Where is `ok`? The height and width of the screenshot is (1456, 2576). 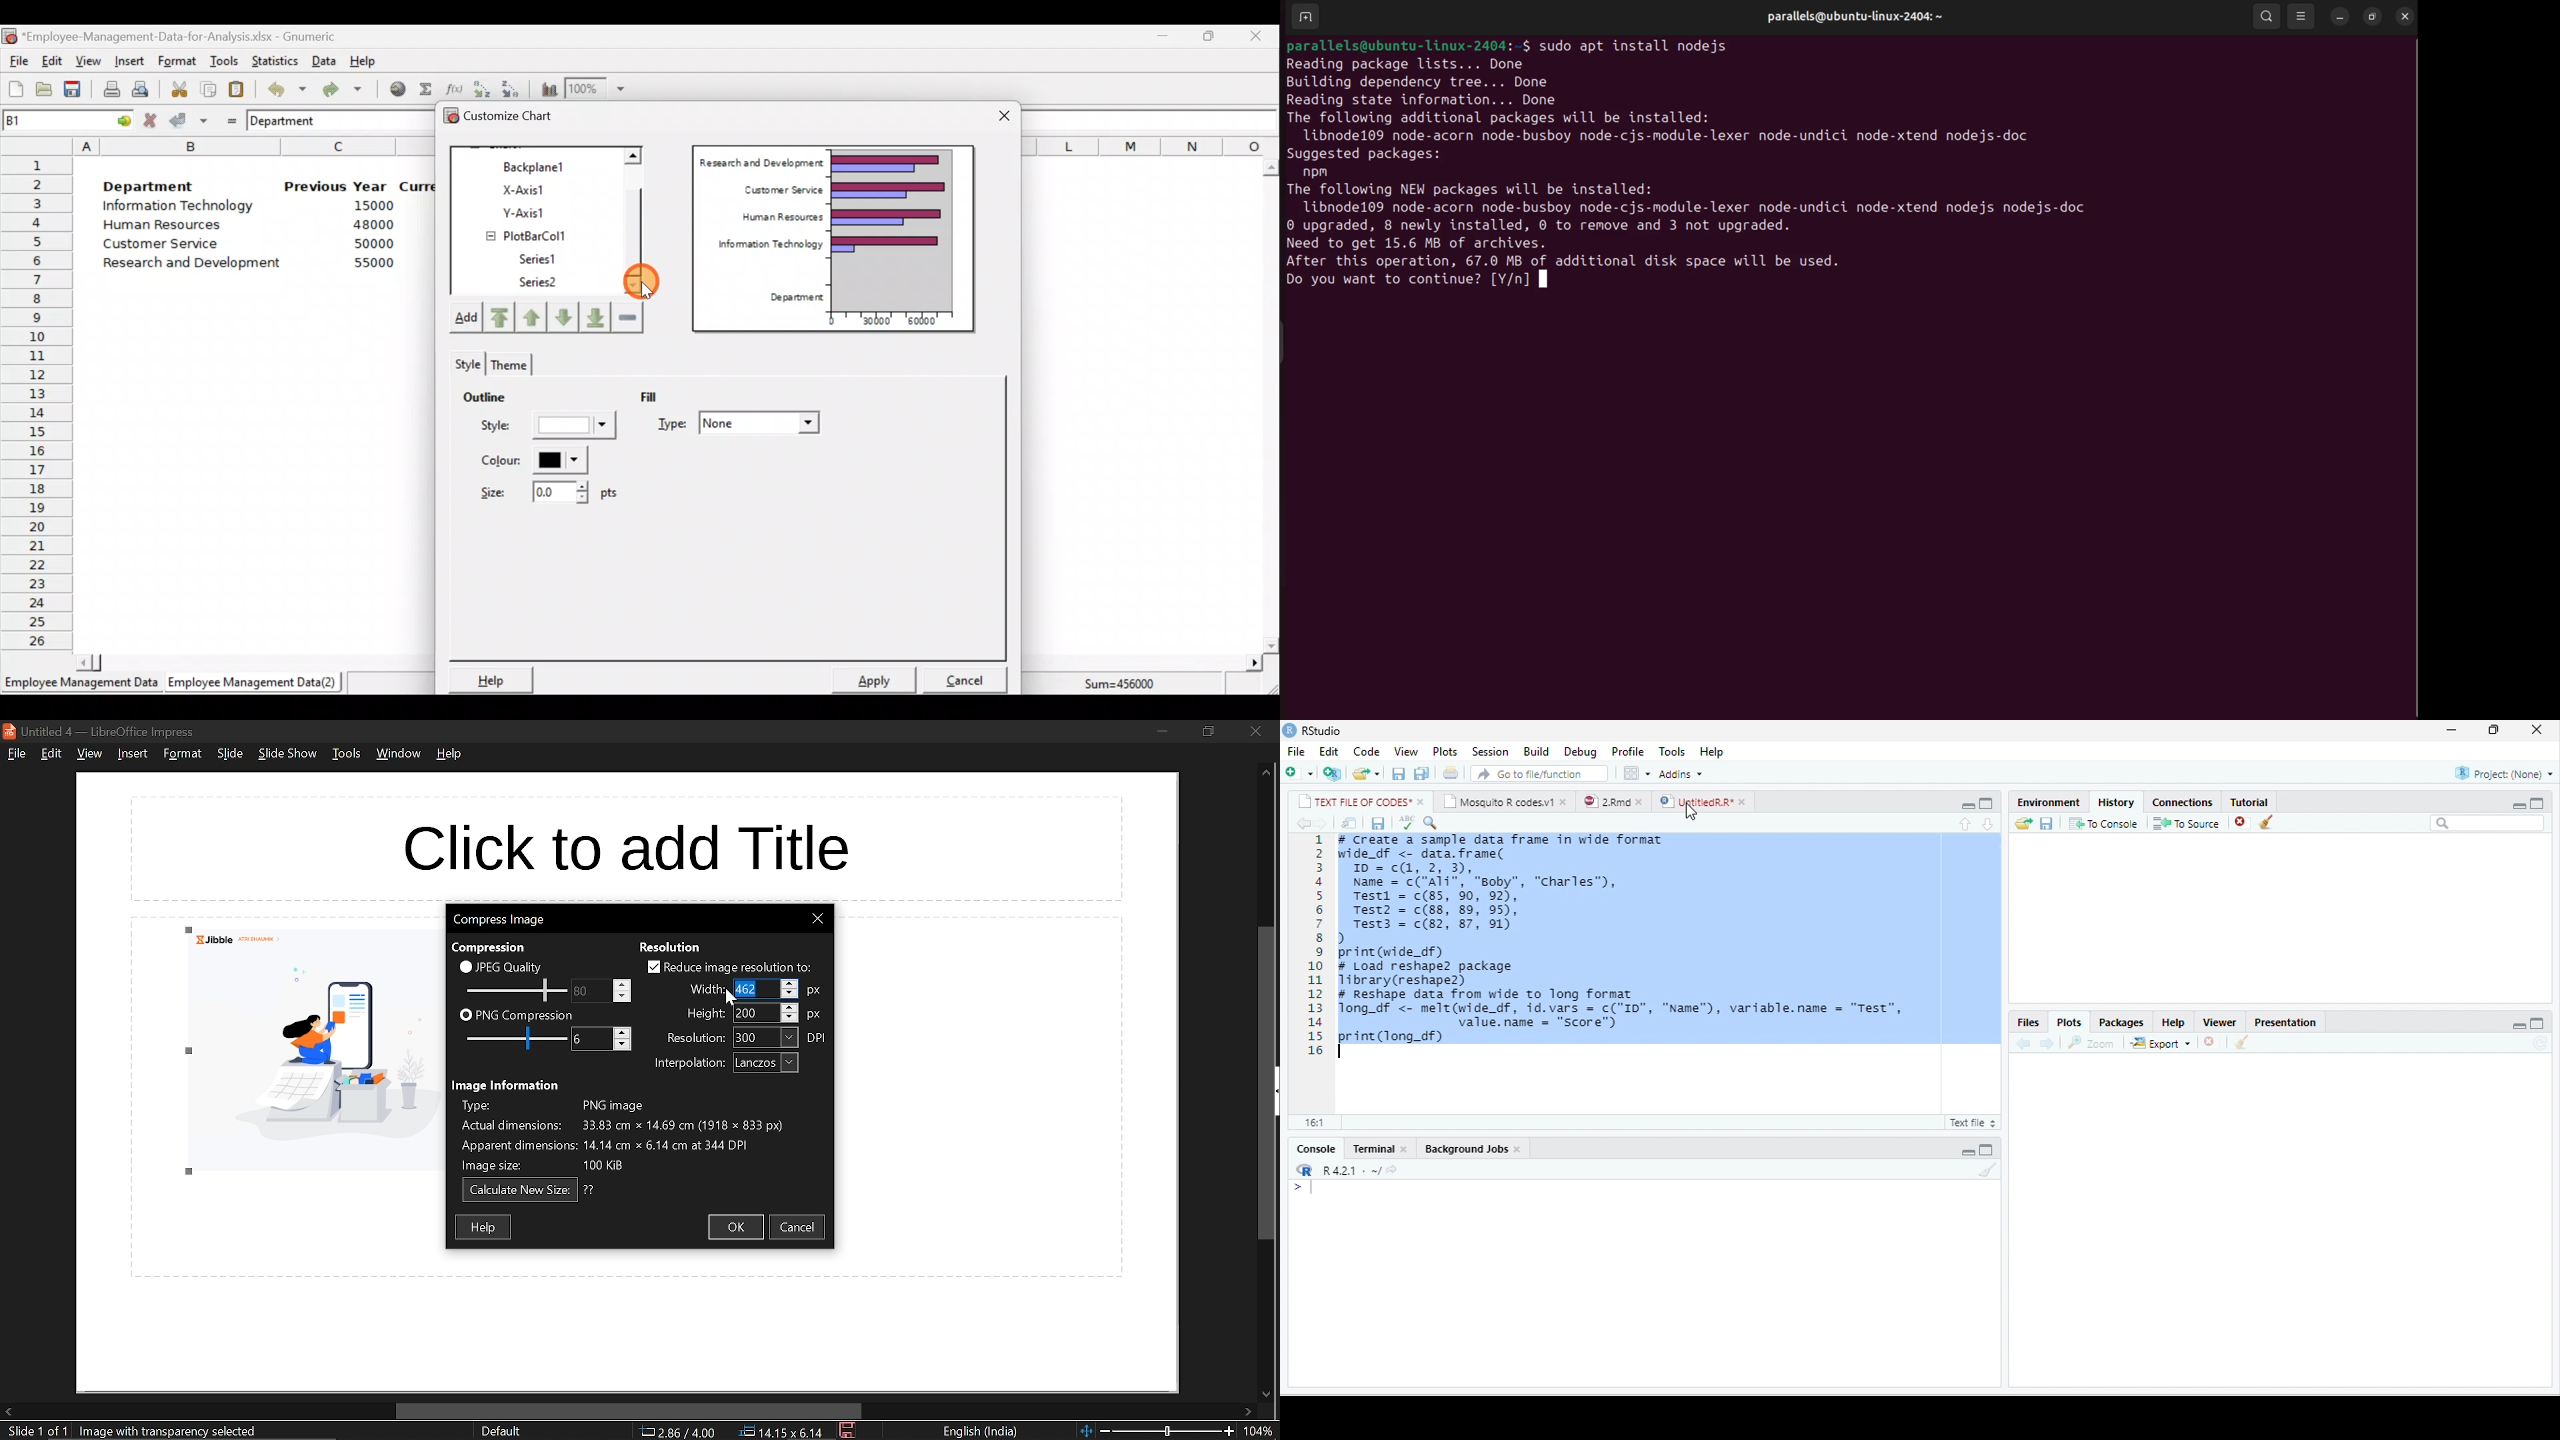 ok is located at coordinates (735, 1227).